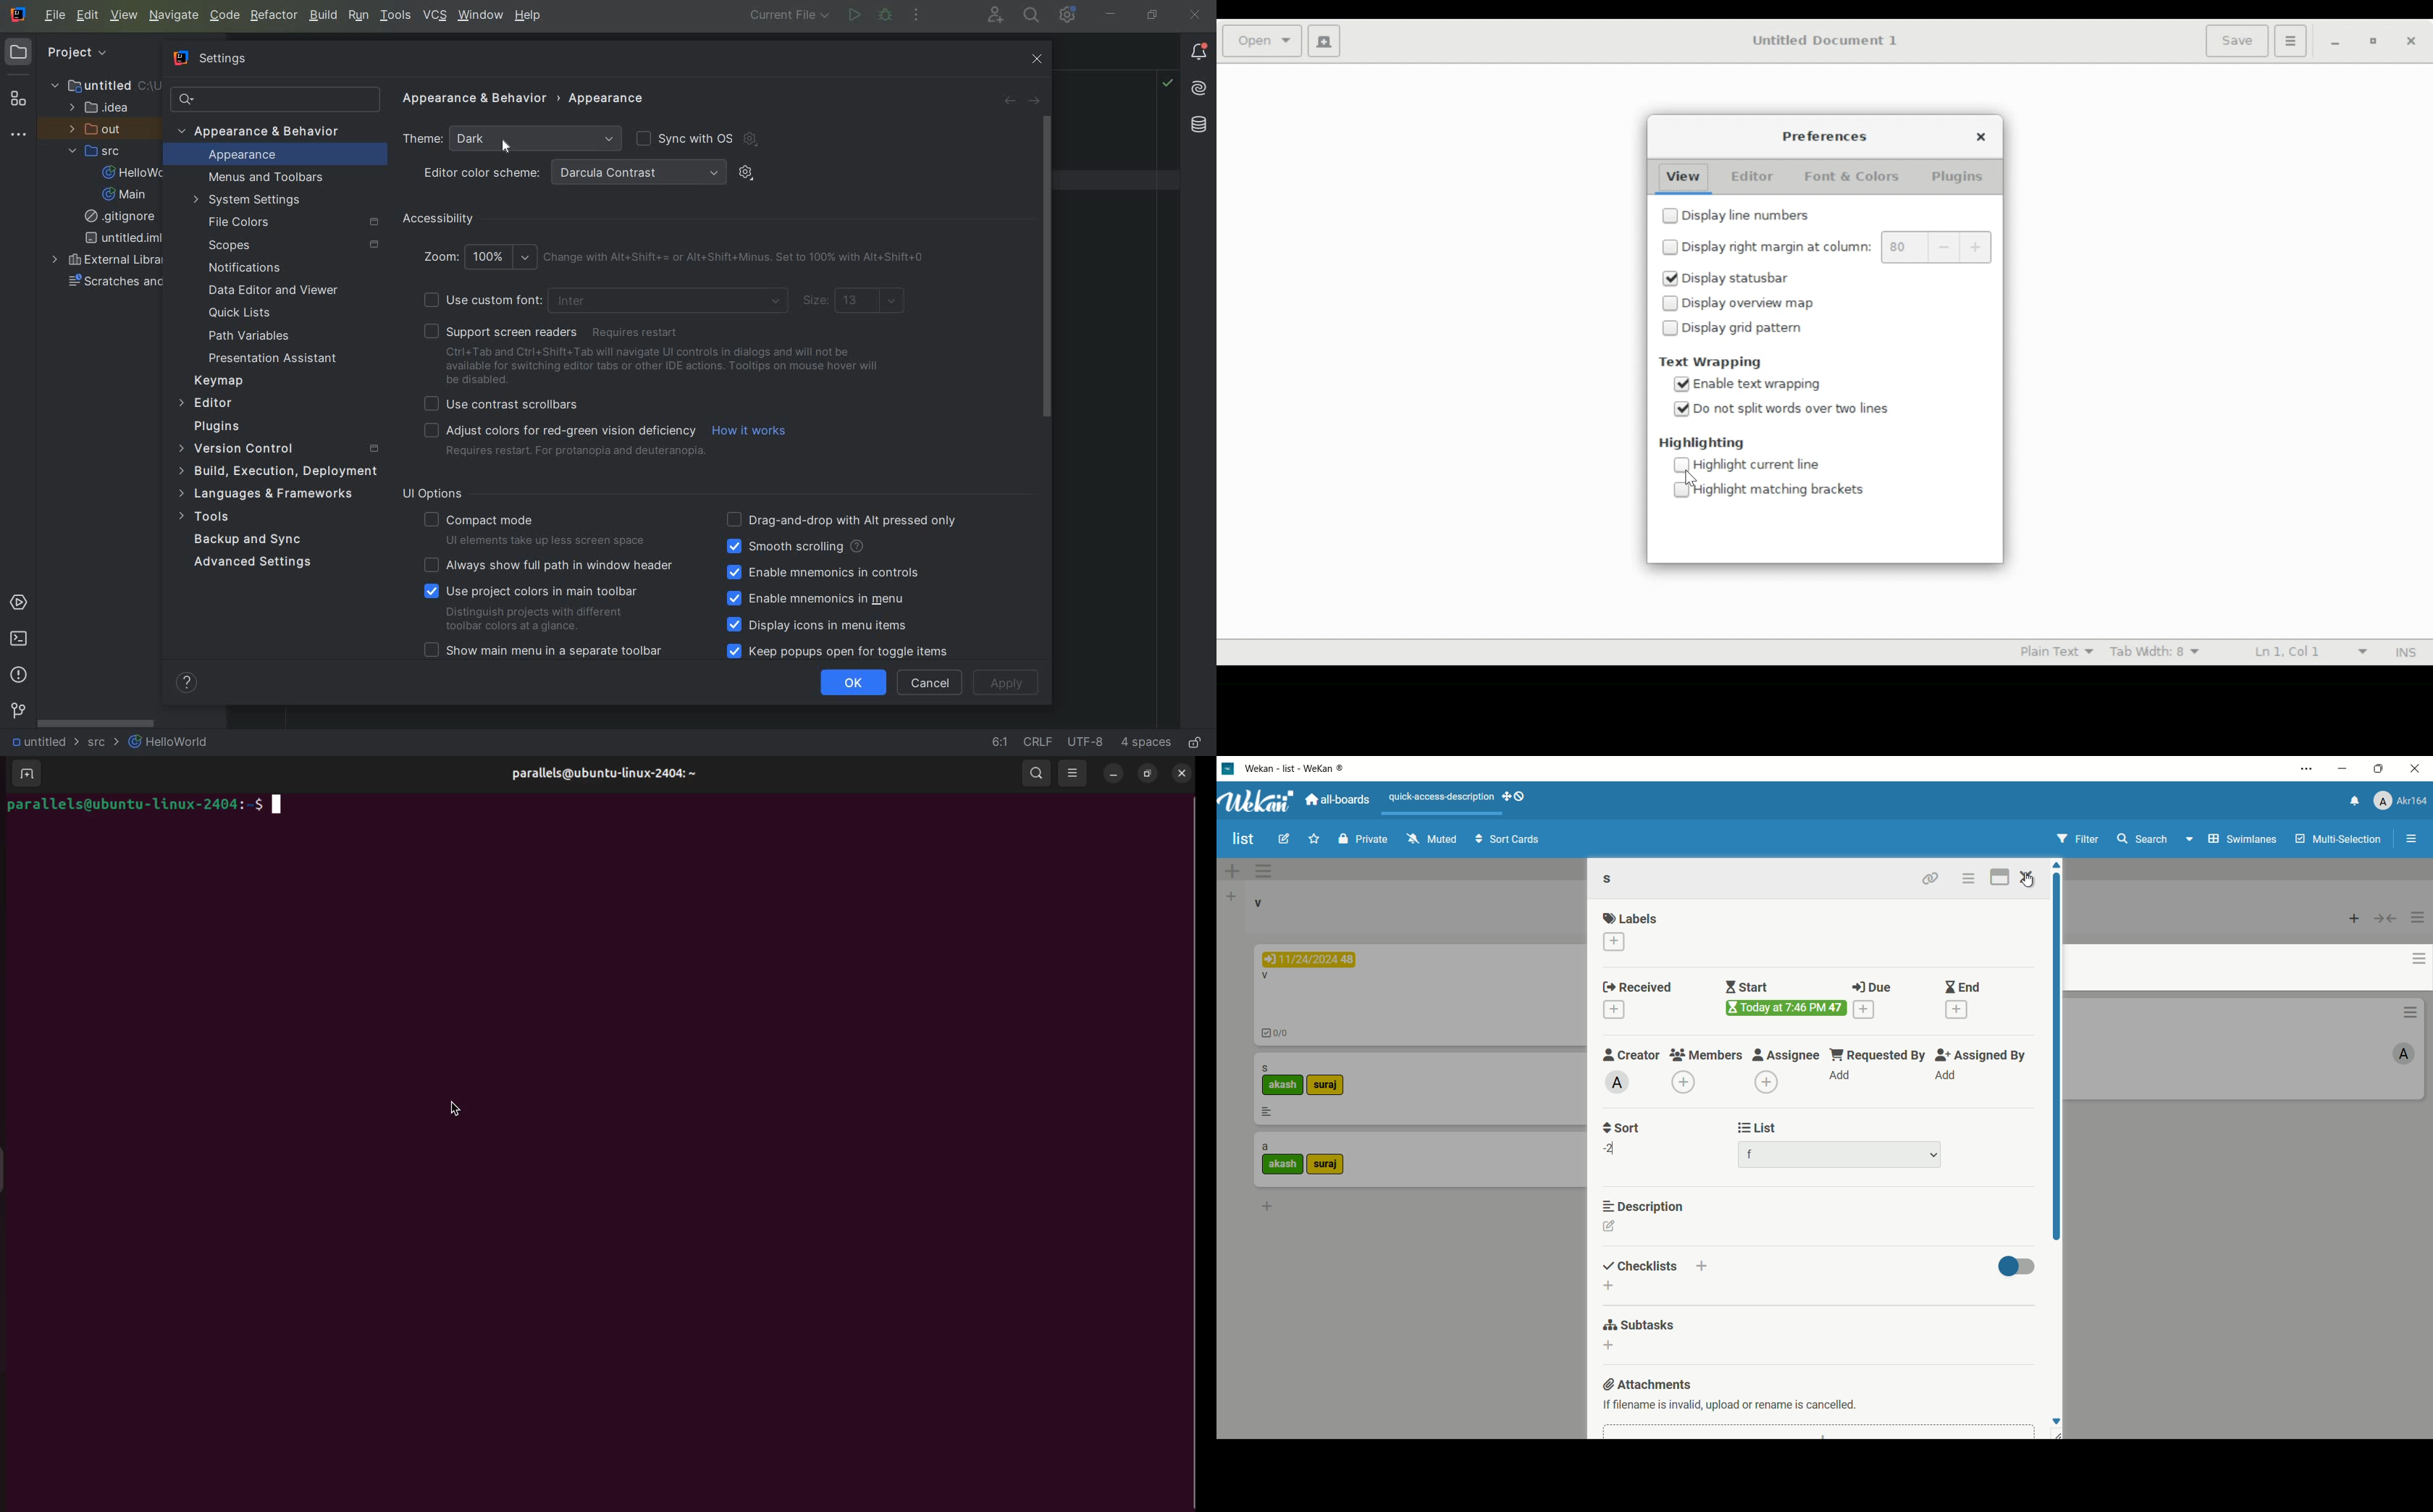 The width and height of the screenshot is (2436, 1512). What do you see at coordinates (1645, 1385) in the screenshot?
I see `attachments` at bounding box center [1645, 1385].